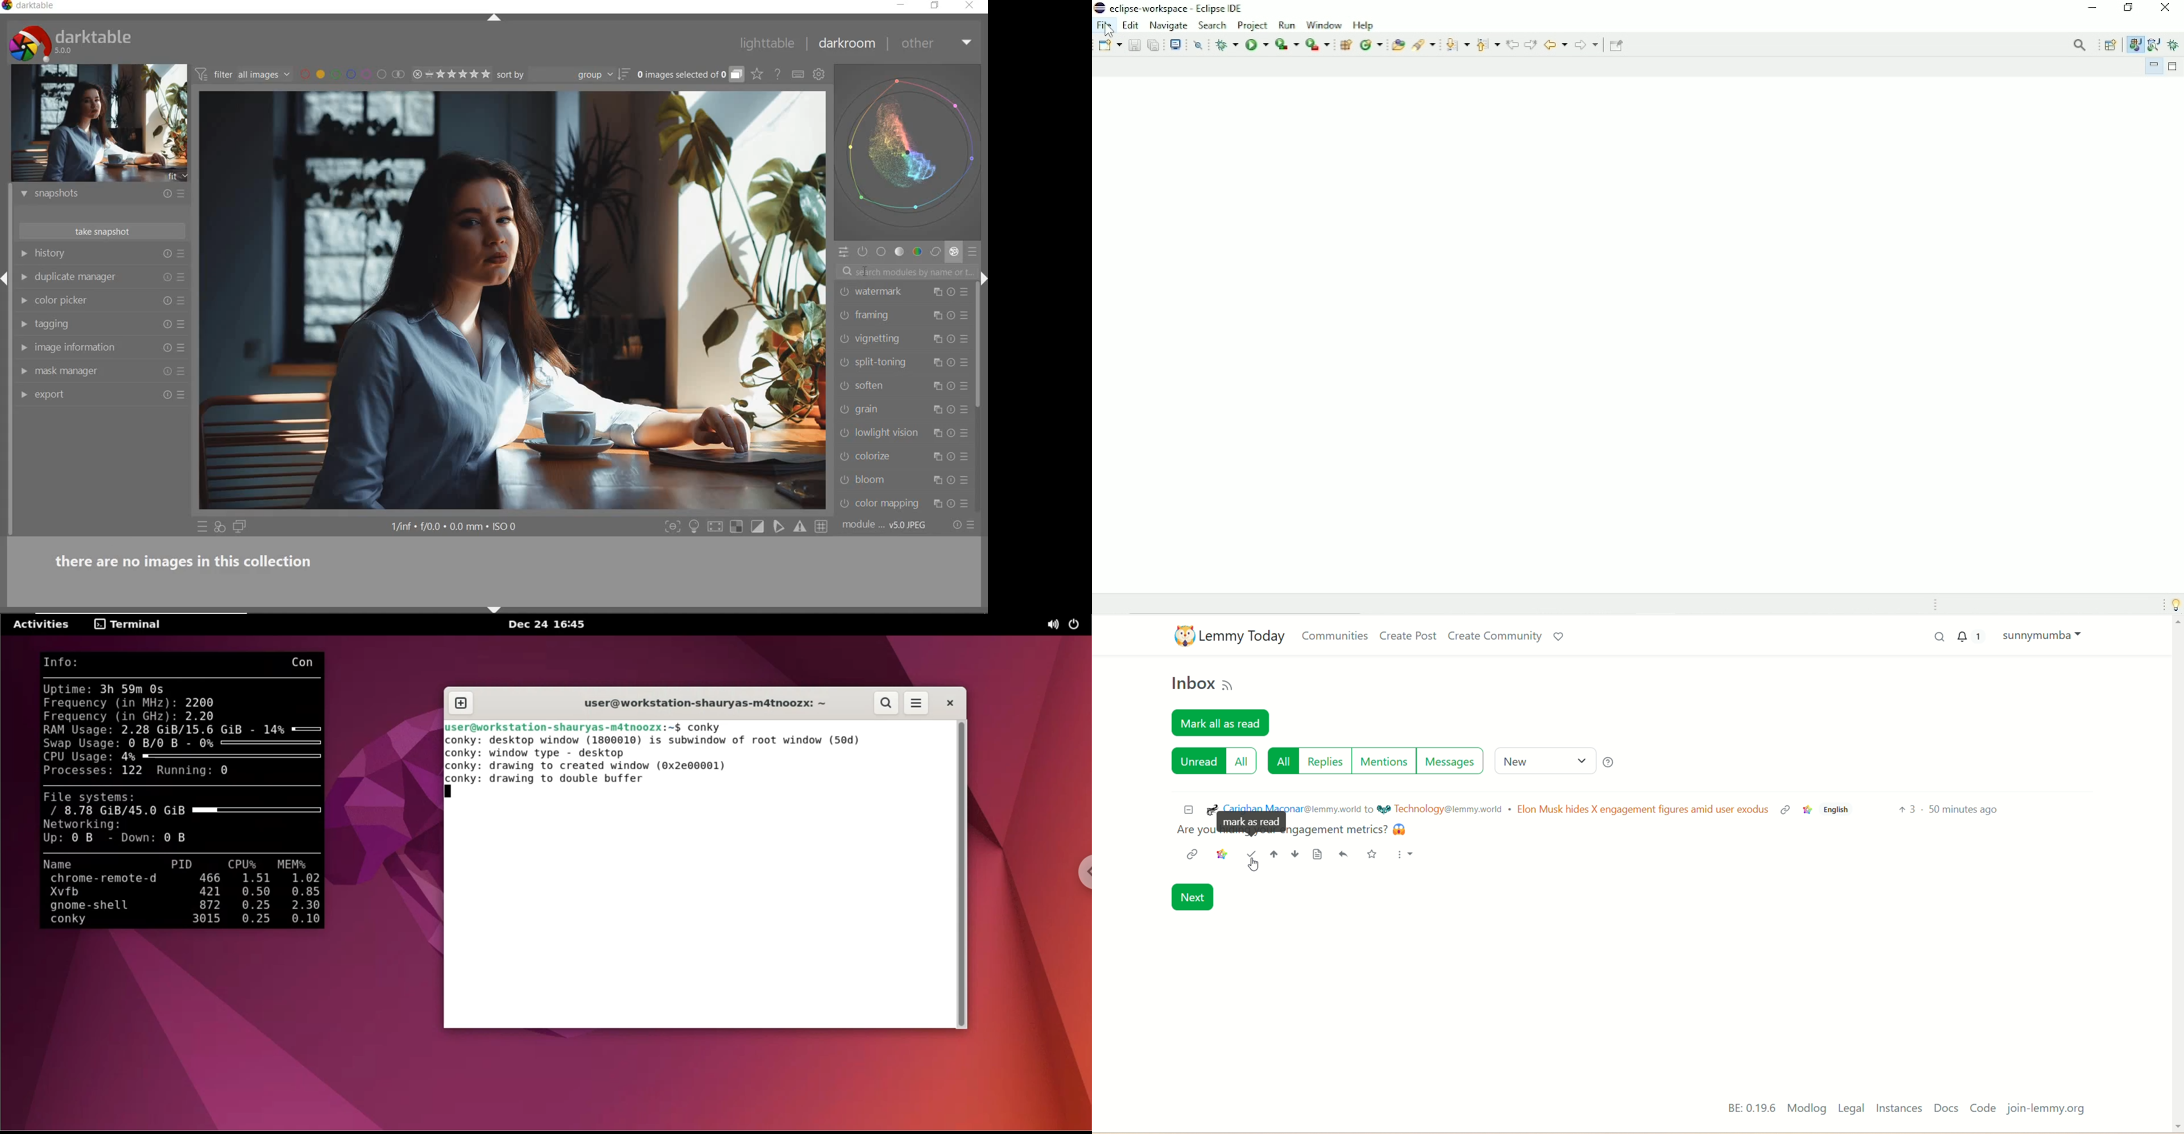  What do you see at coordinates (1806, 811) in the screenshot?
I see `context` at bounding box center [1806, 811].